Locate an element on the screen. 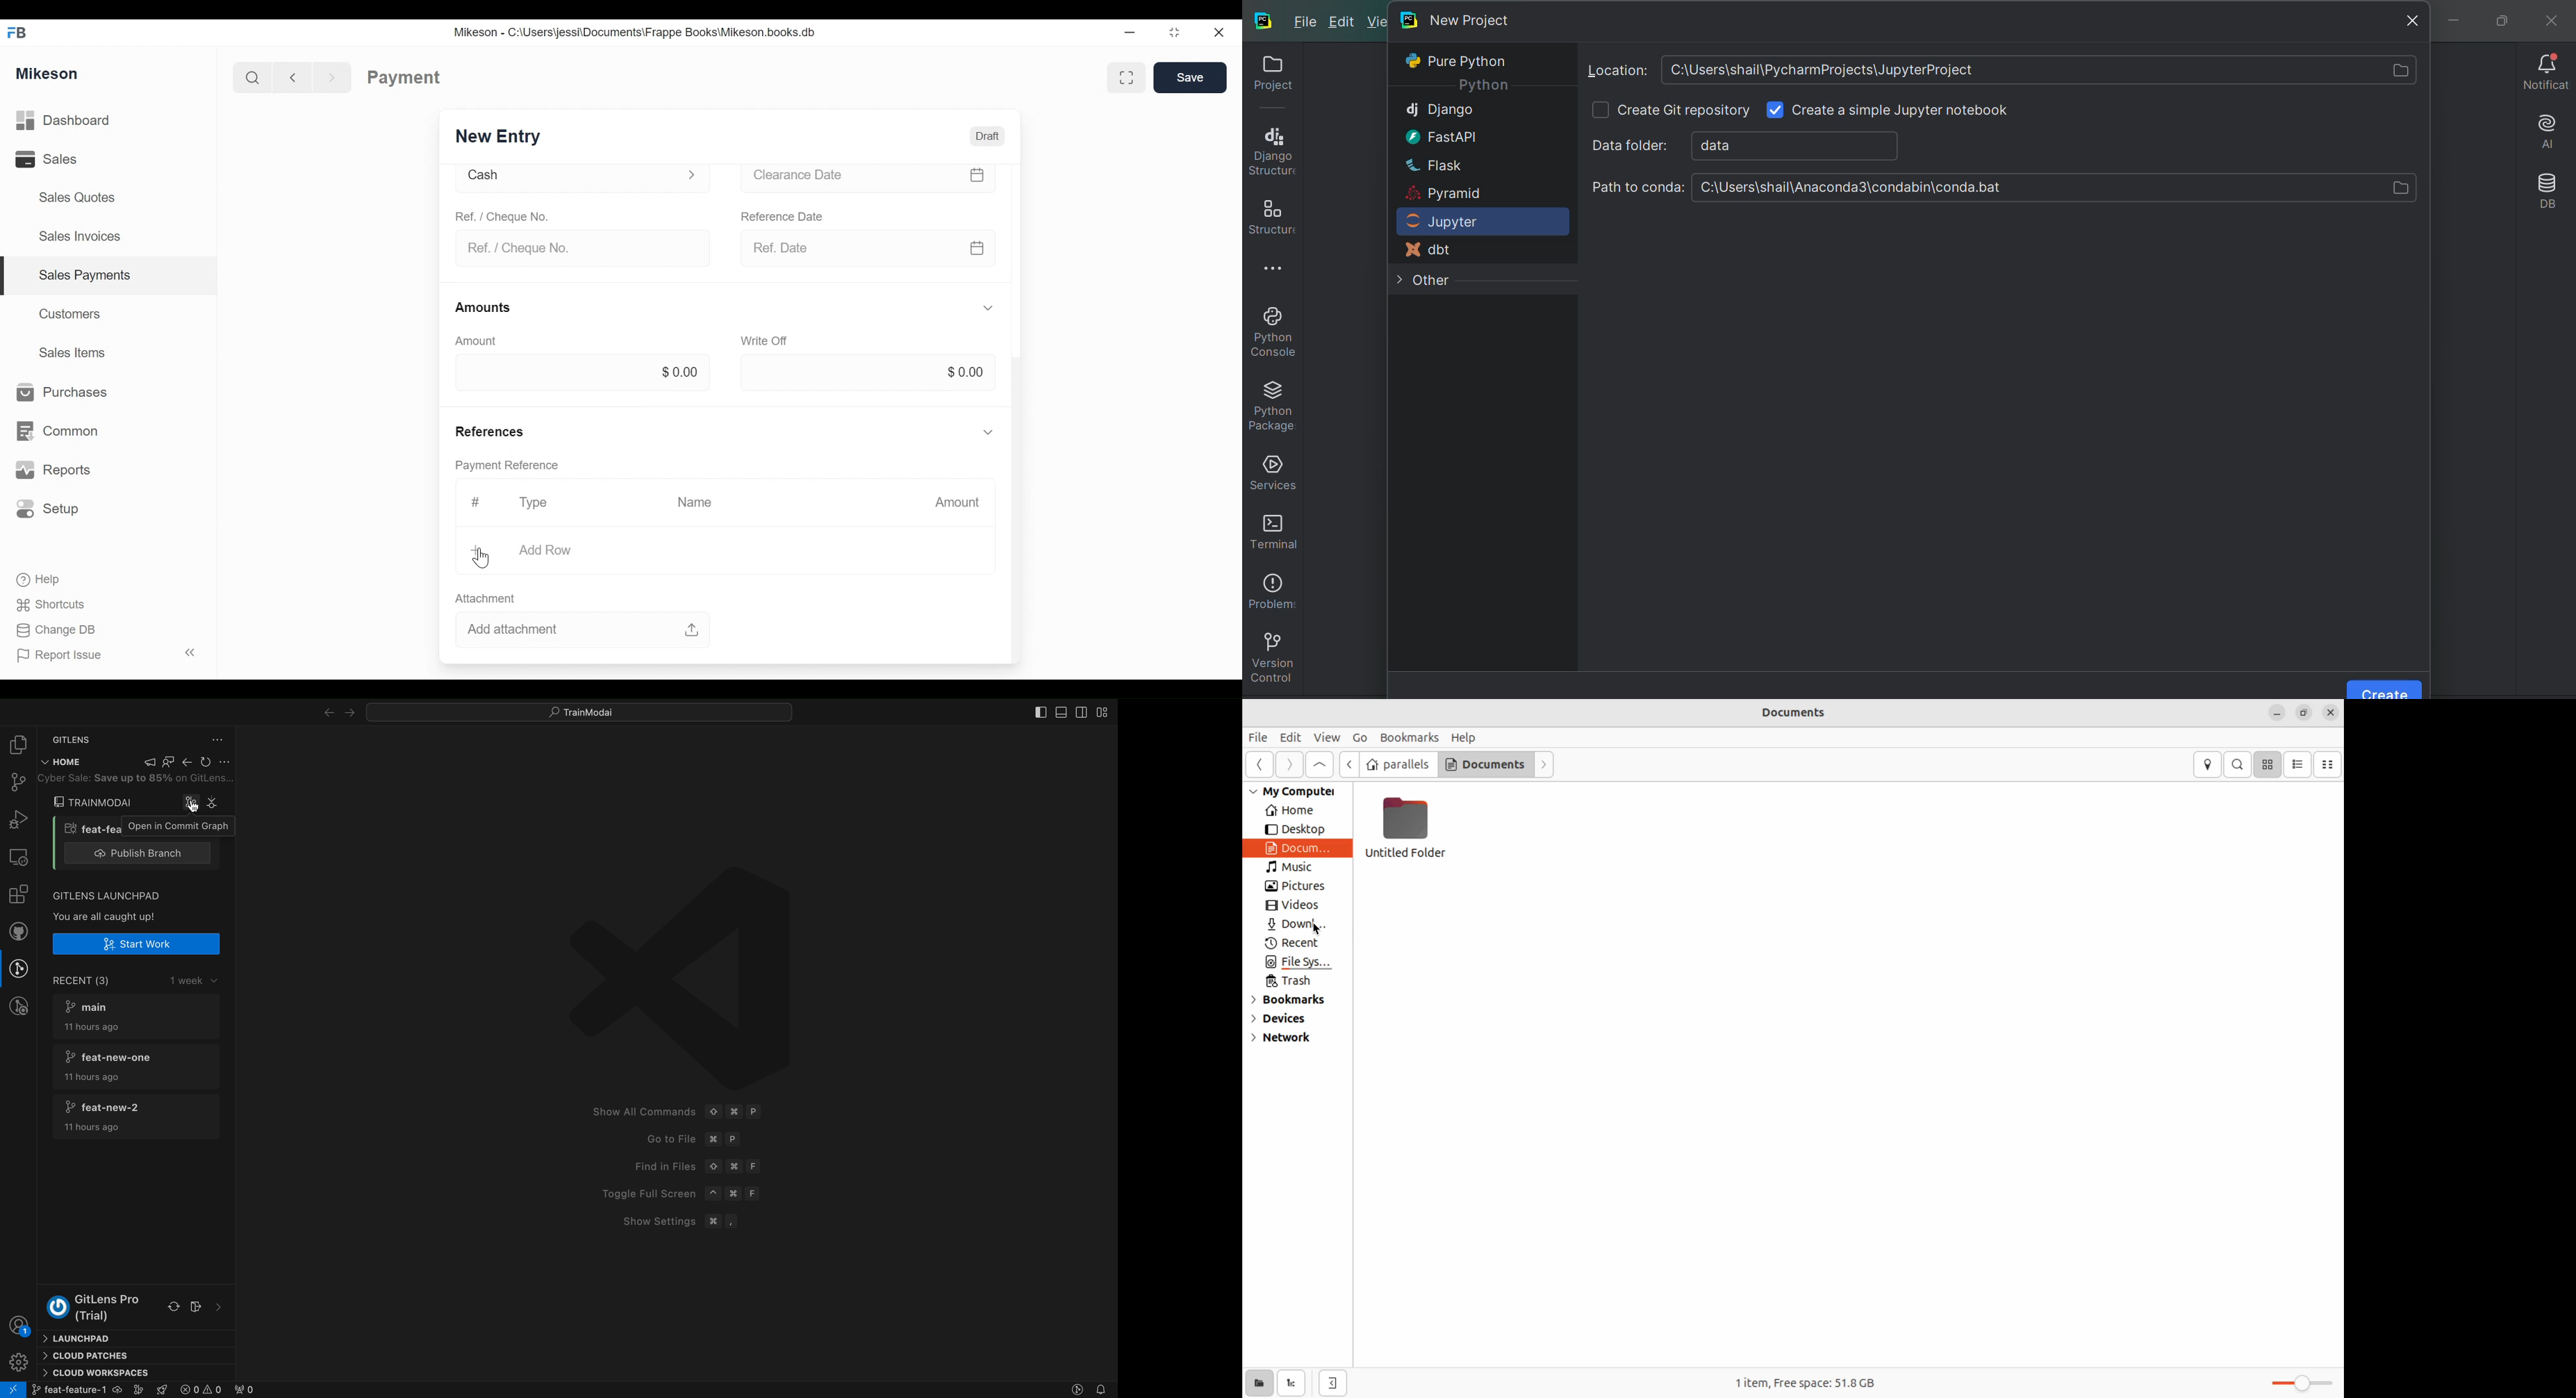  Write off is located at coordinates (766, 342).